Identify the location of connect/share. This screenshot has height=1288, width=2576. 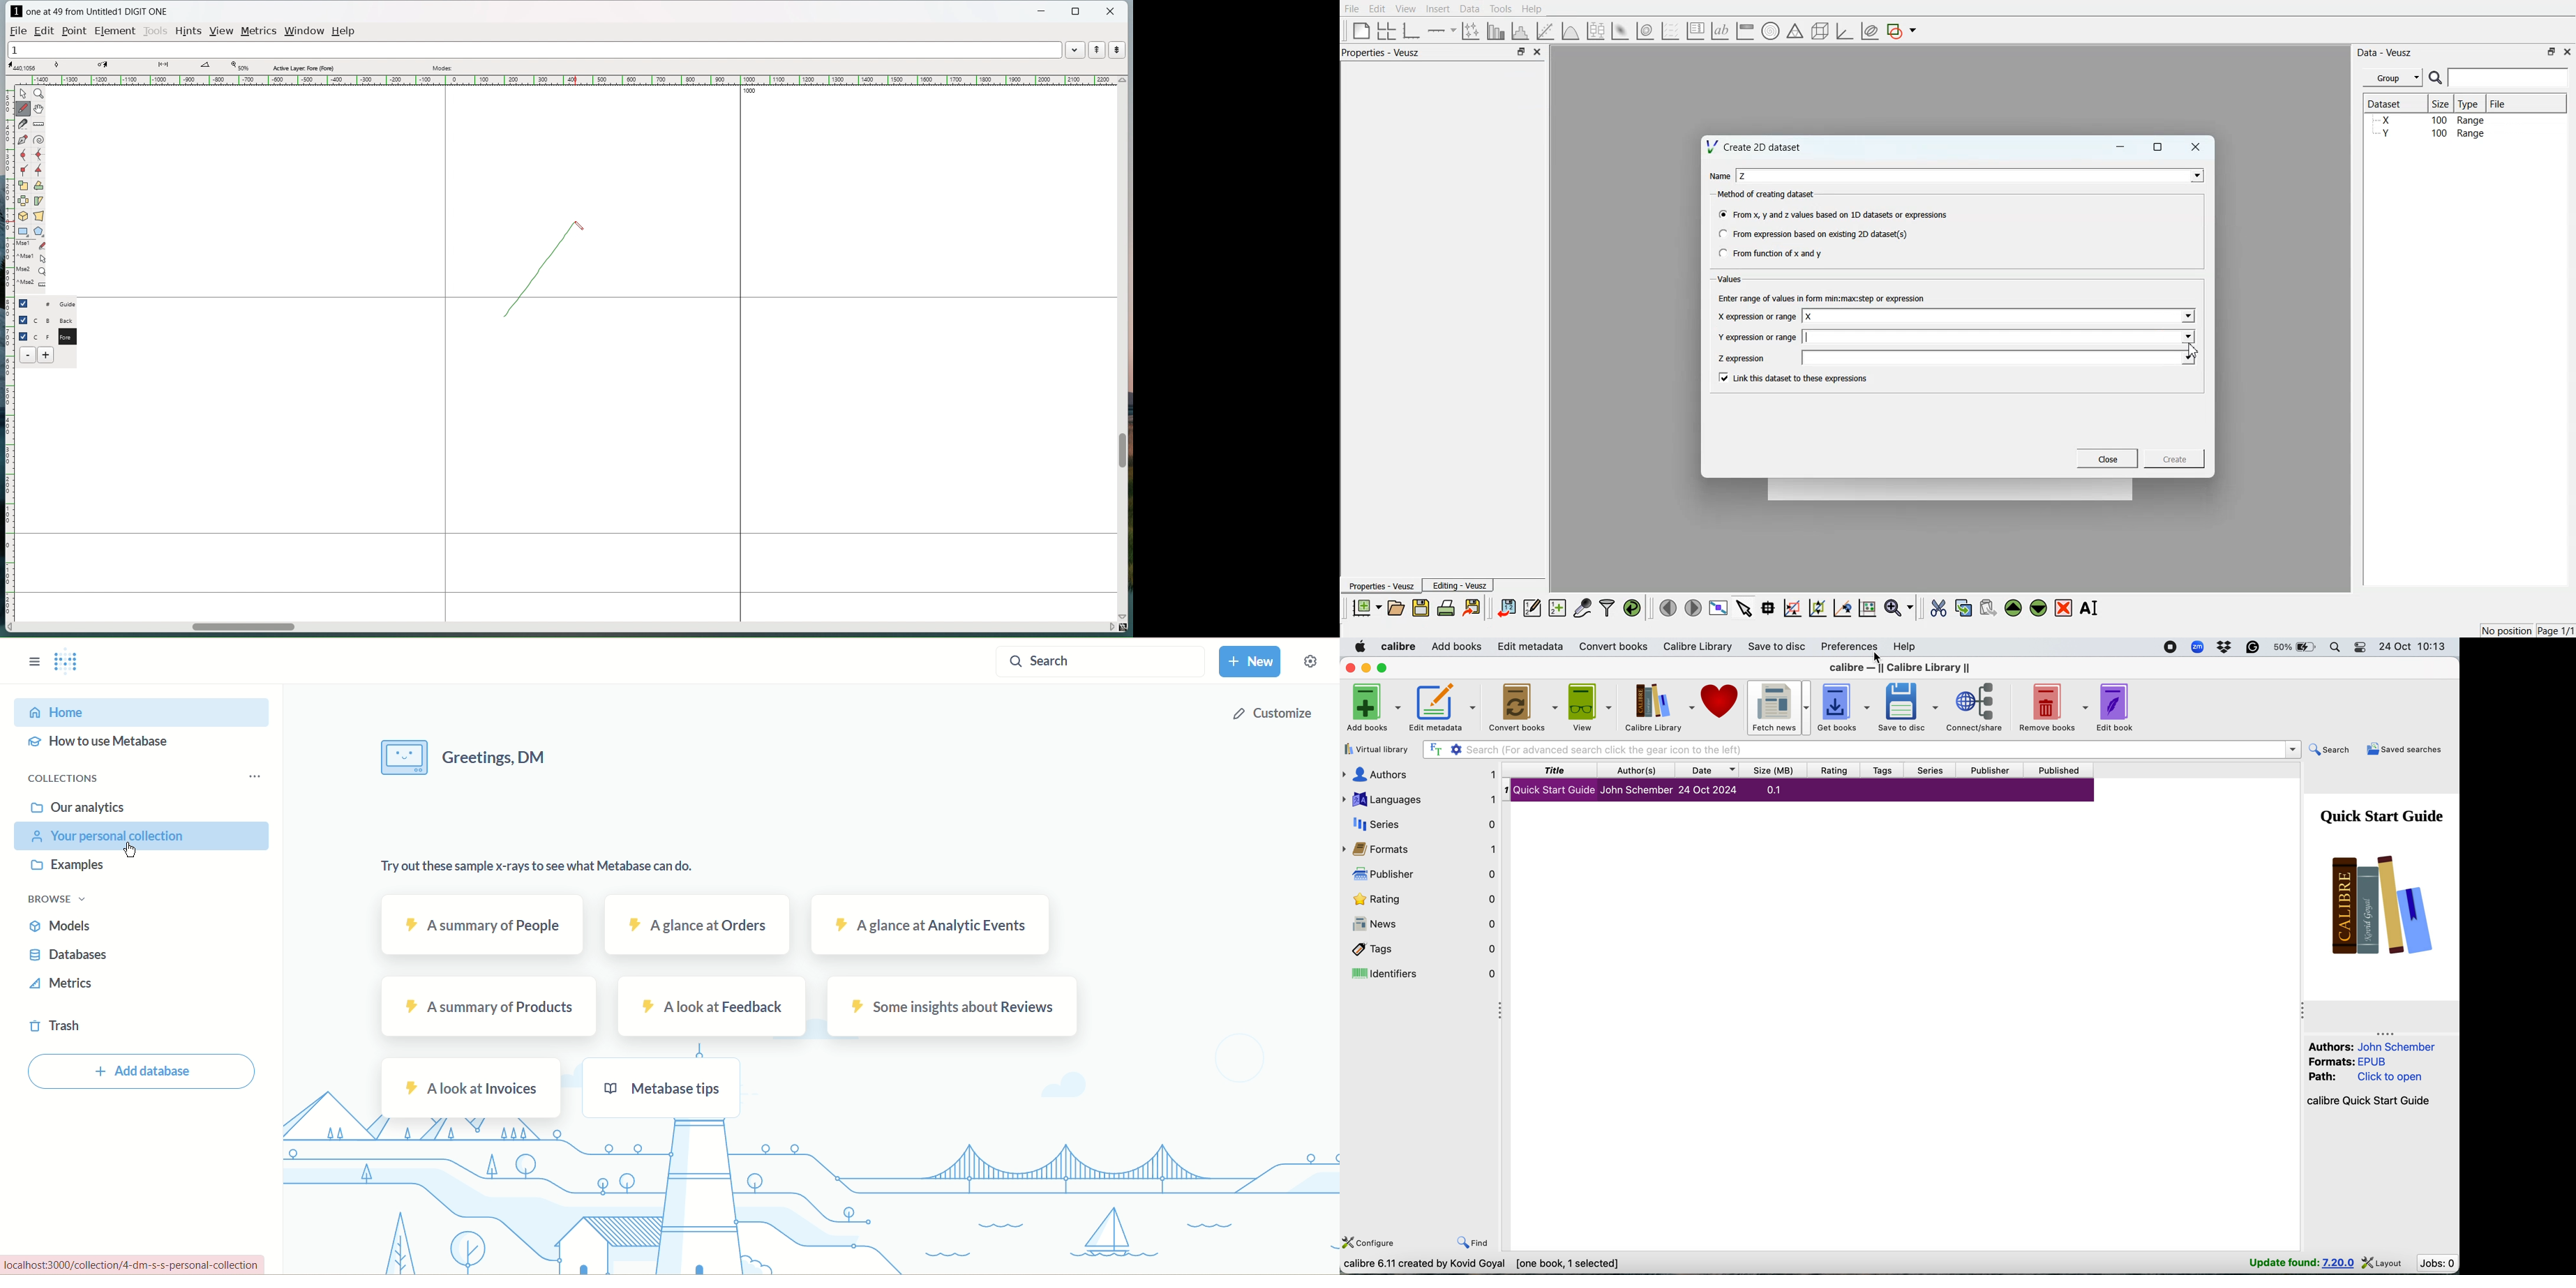
(1978, 709).